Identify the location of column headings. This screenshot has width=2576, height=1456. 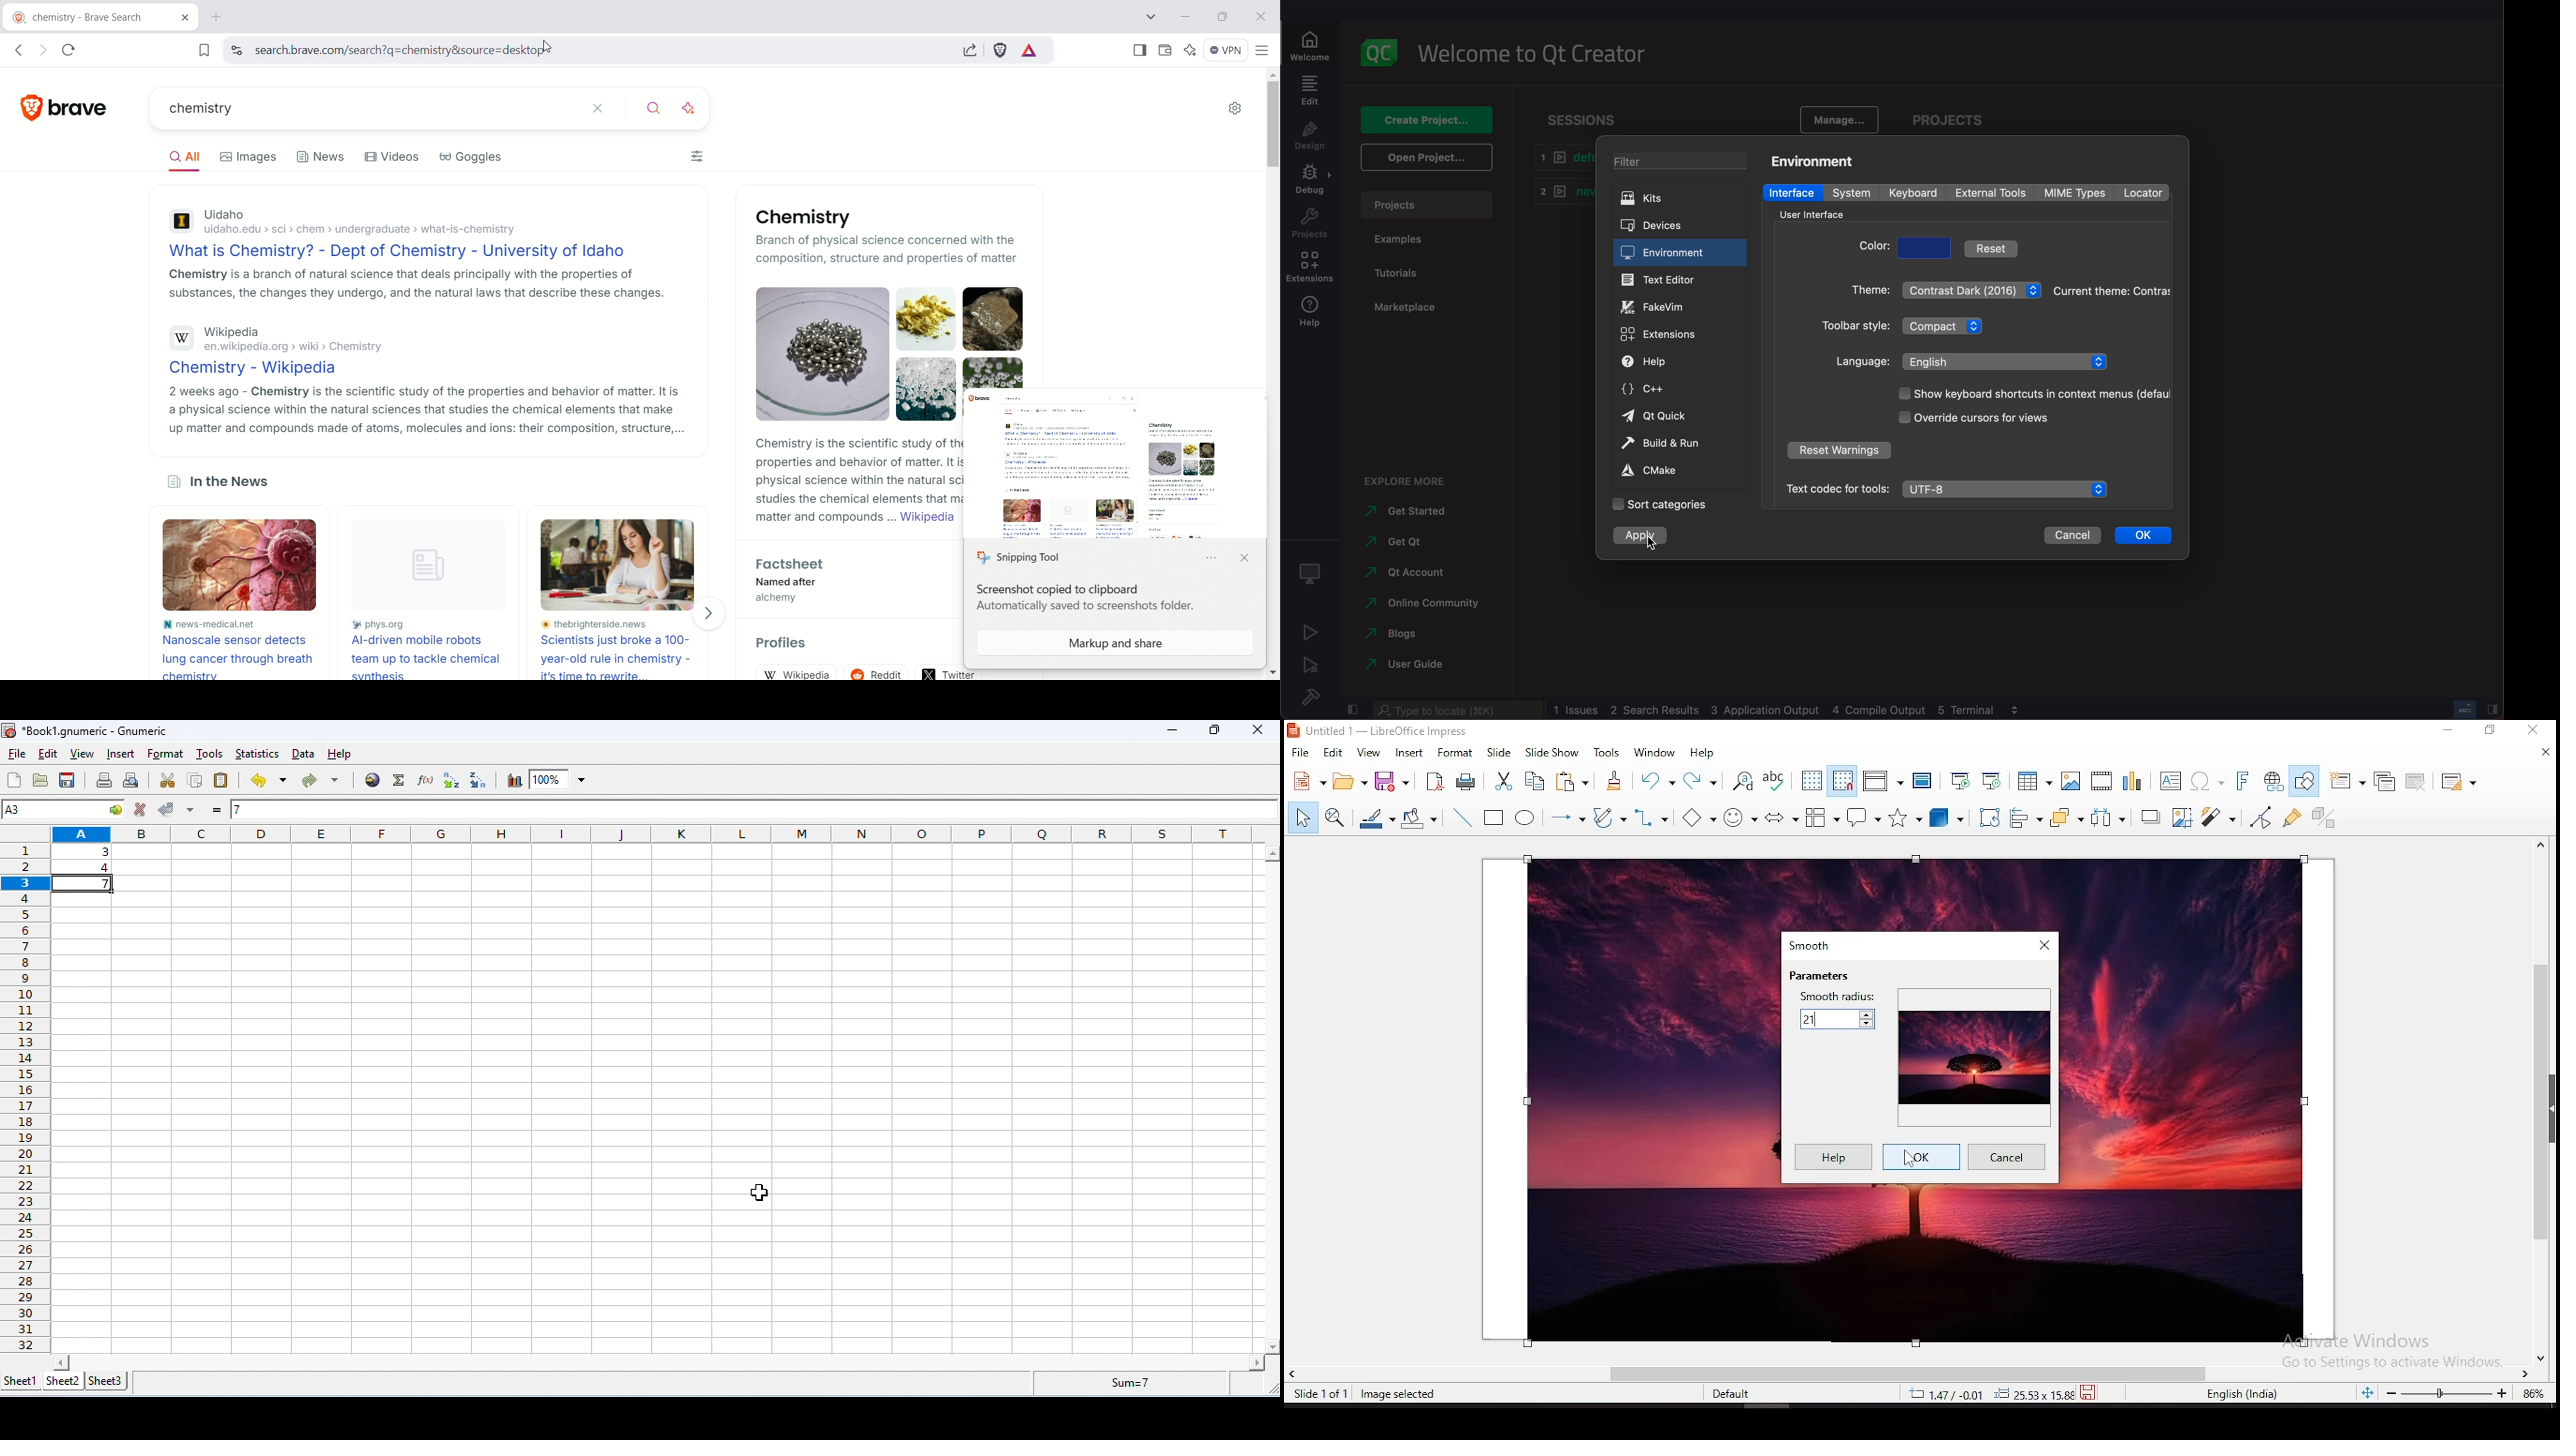
(656, 834).